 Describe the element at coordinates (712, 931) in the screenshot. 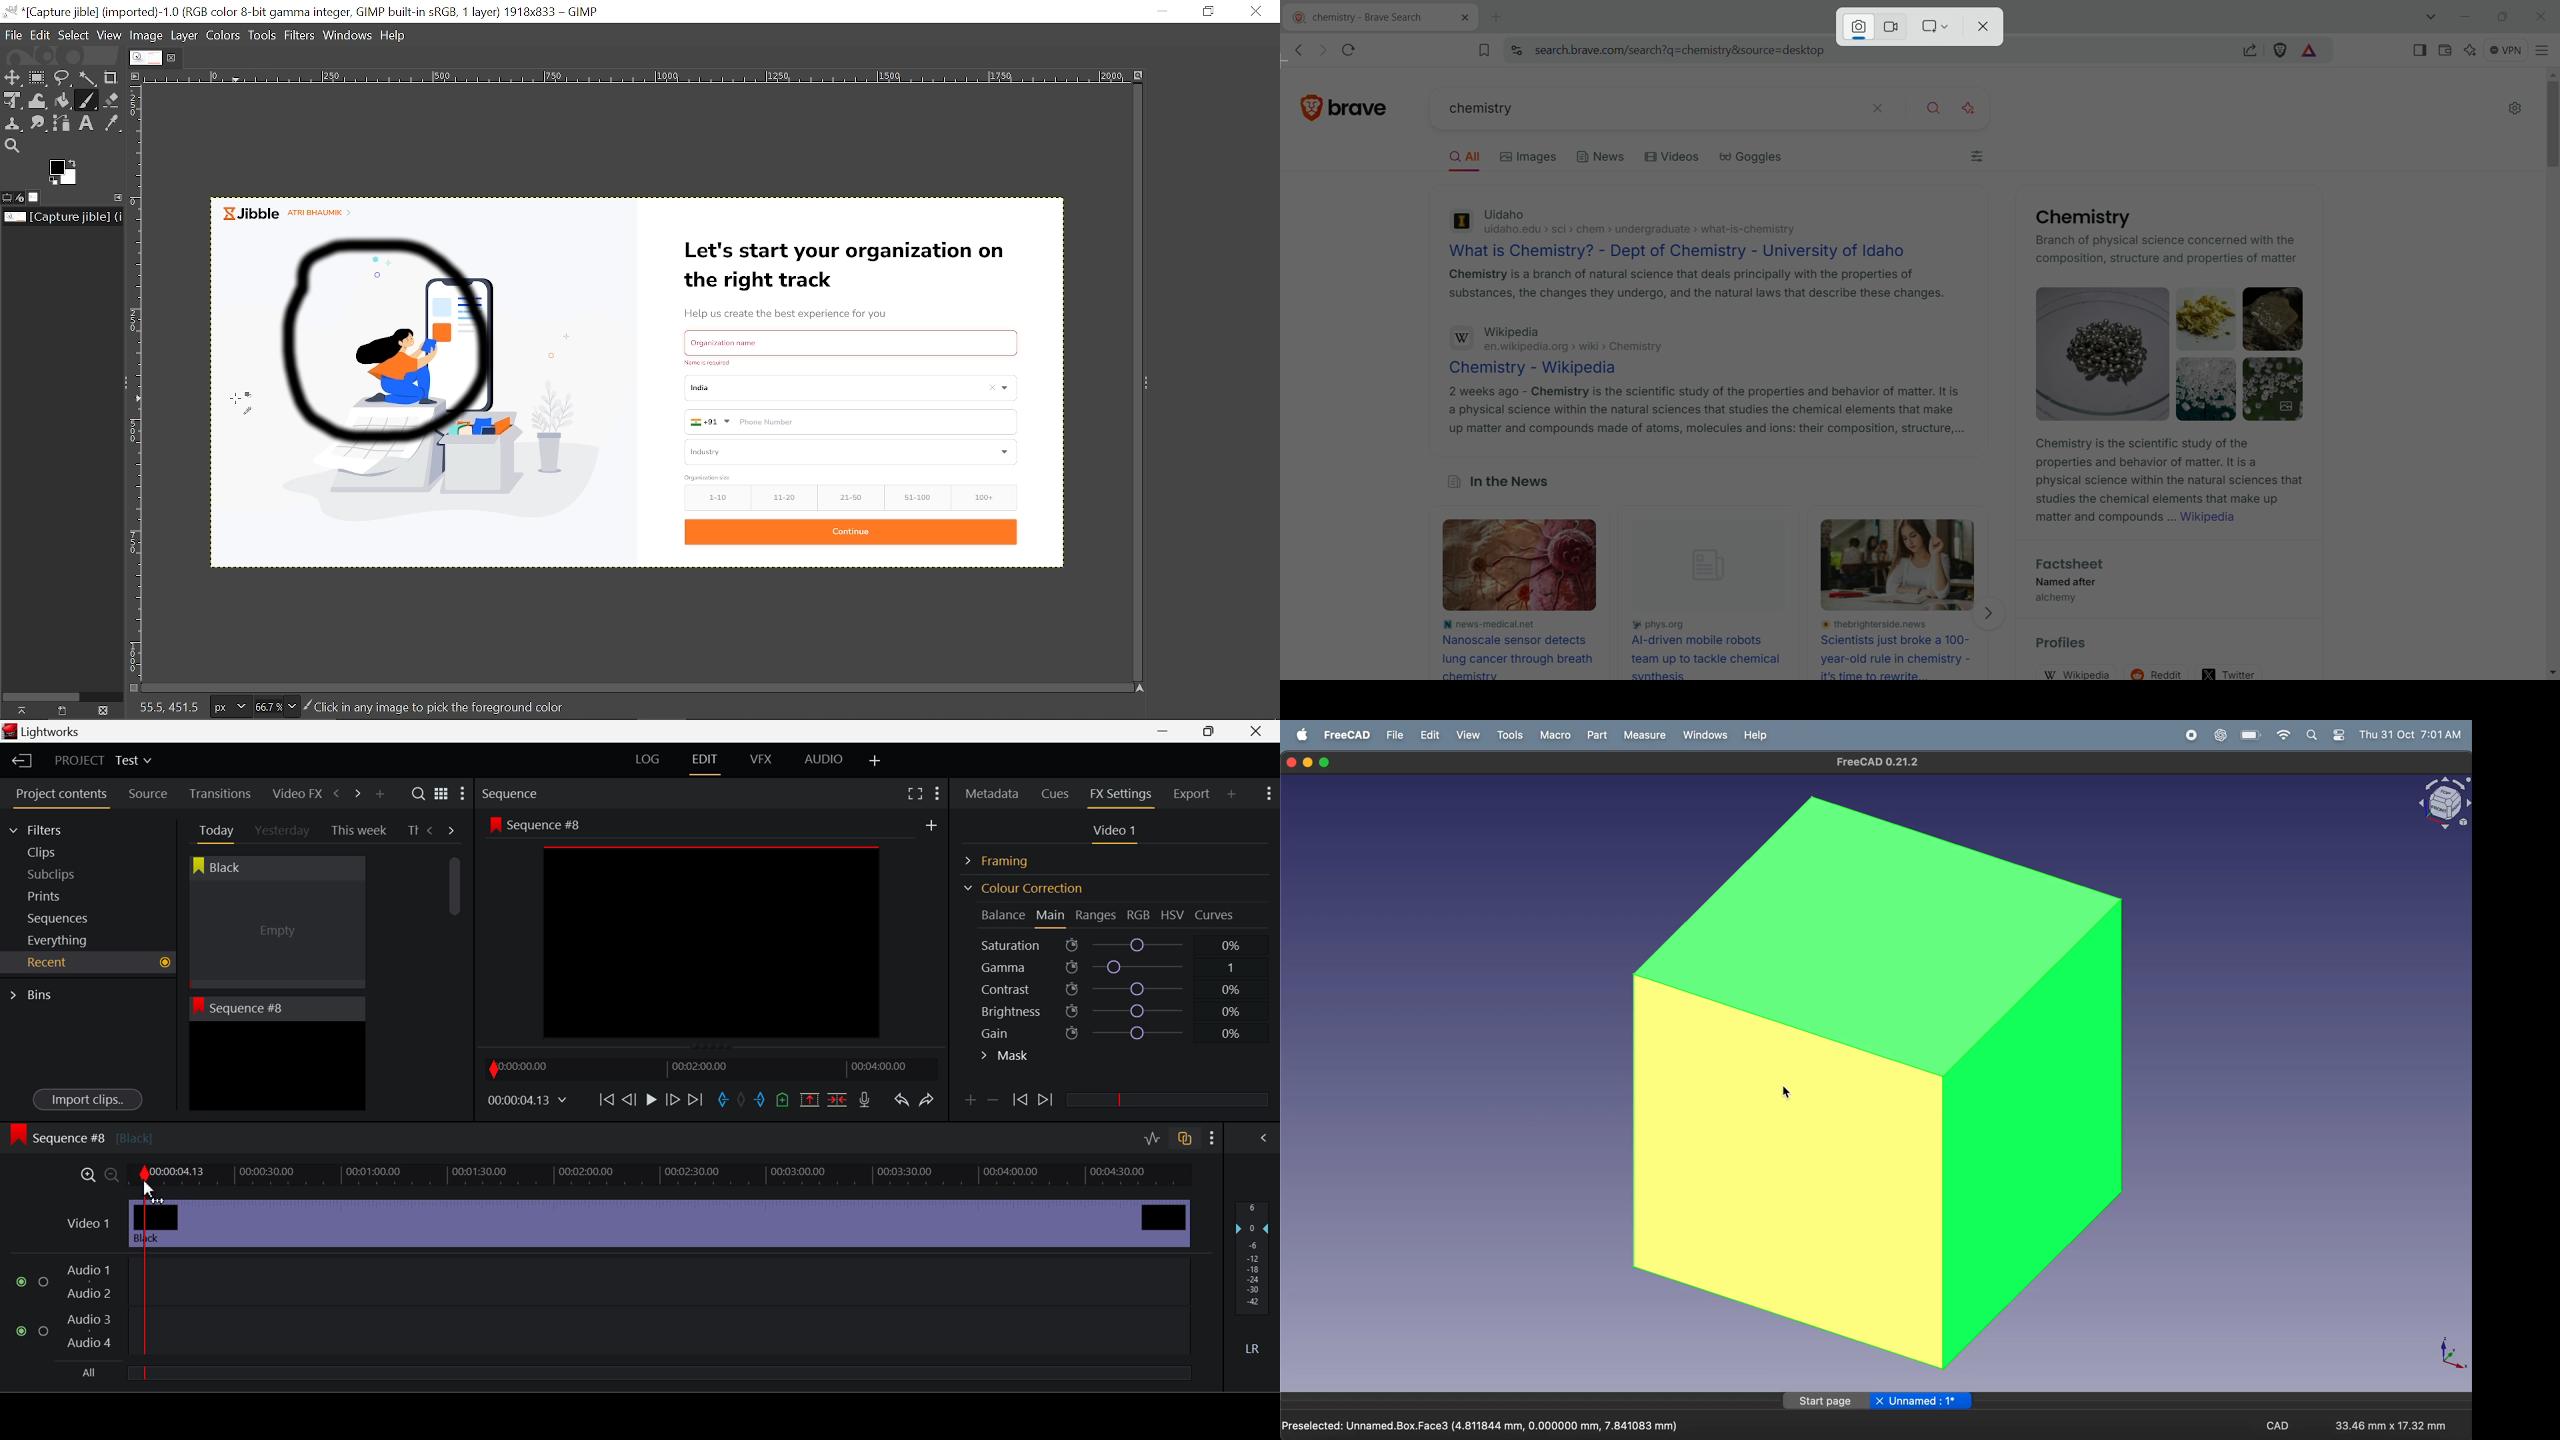

I see `Sequence #8 Preview Screen` at that location.